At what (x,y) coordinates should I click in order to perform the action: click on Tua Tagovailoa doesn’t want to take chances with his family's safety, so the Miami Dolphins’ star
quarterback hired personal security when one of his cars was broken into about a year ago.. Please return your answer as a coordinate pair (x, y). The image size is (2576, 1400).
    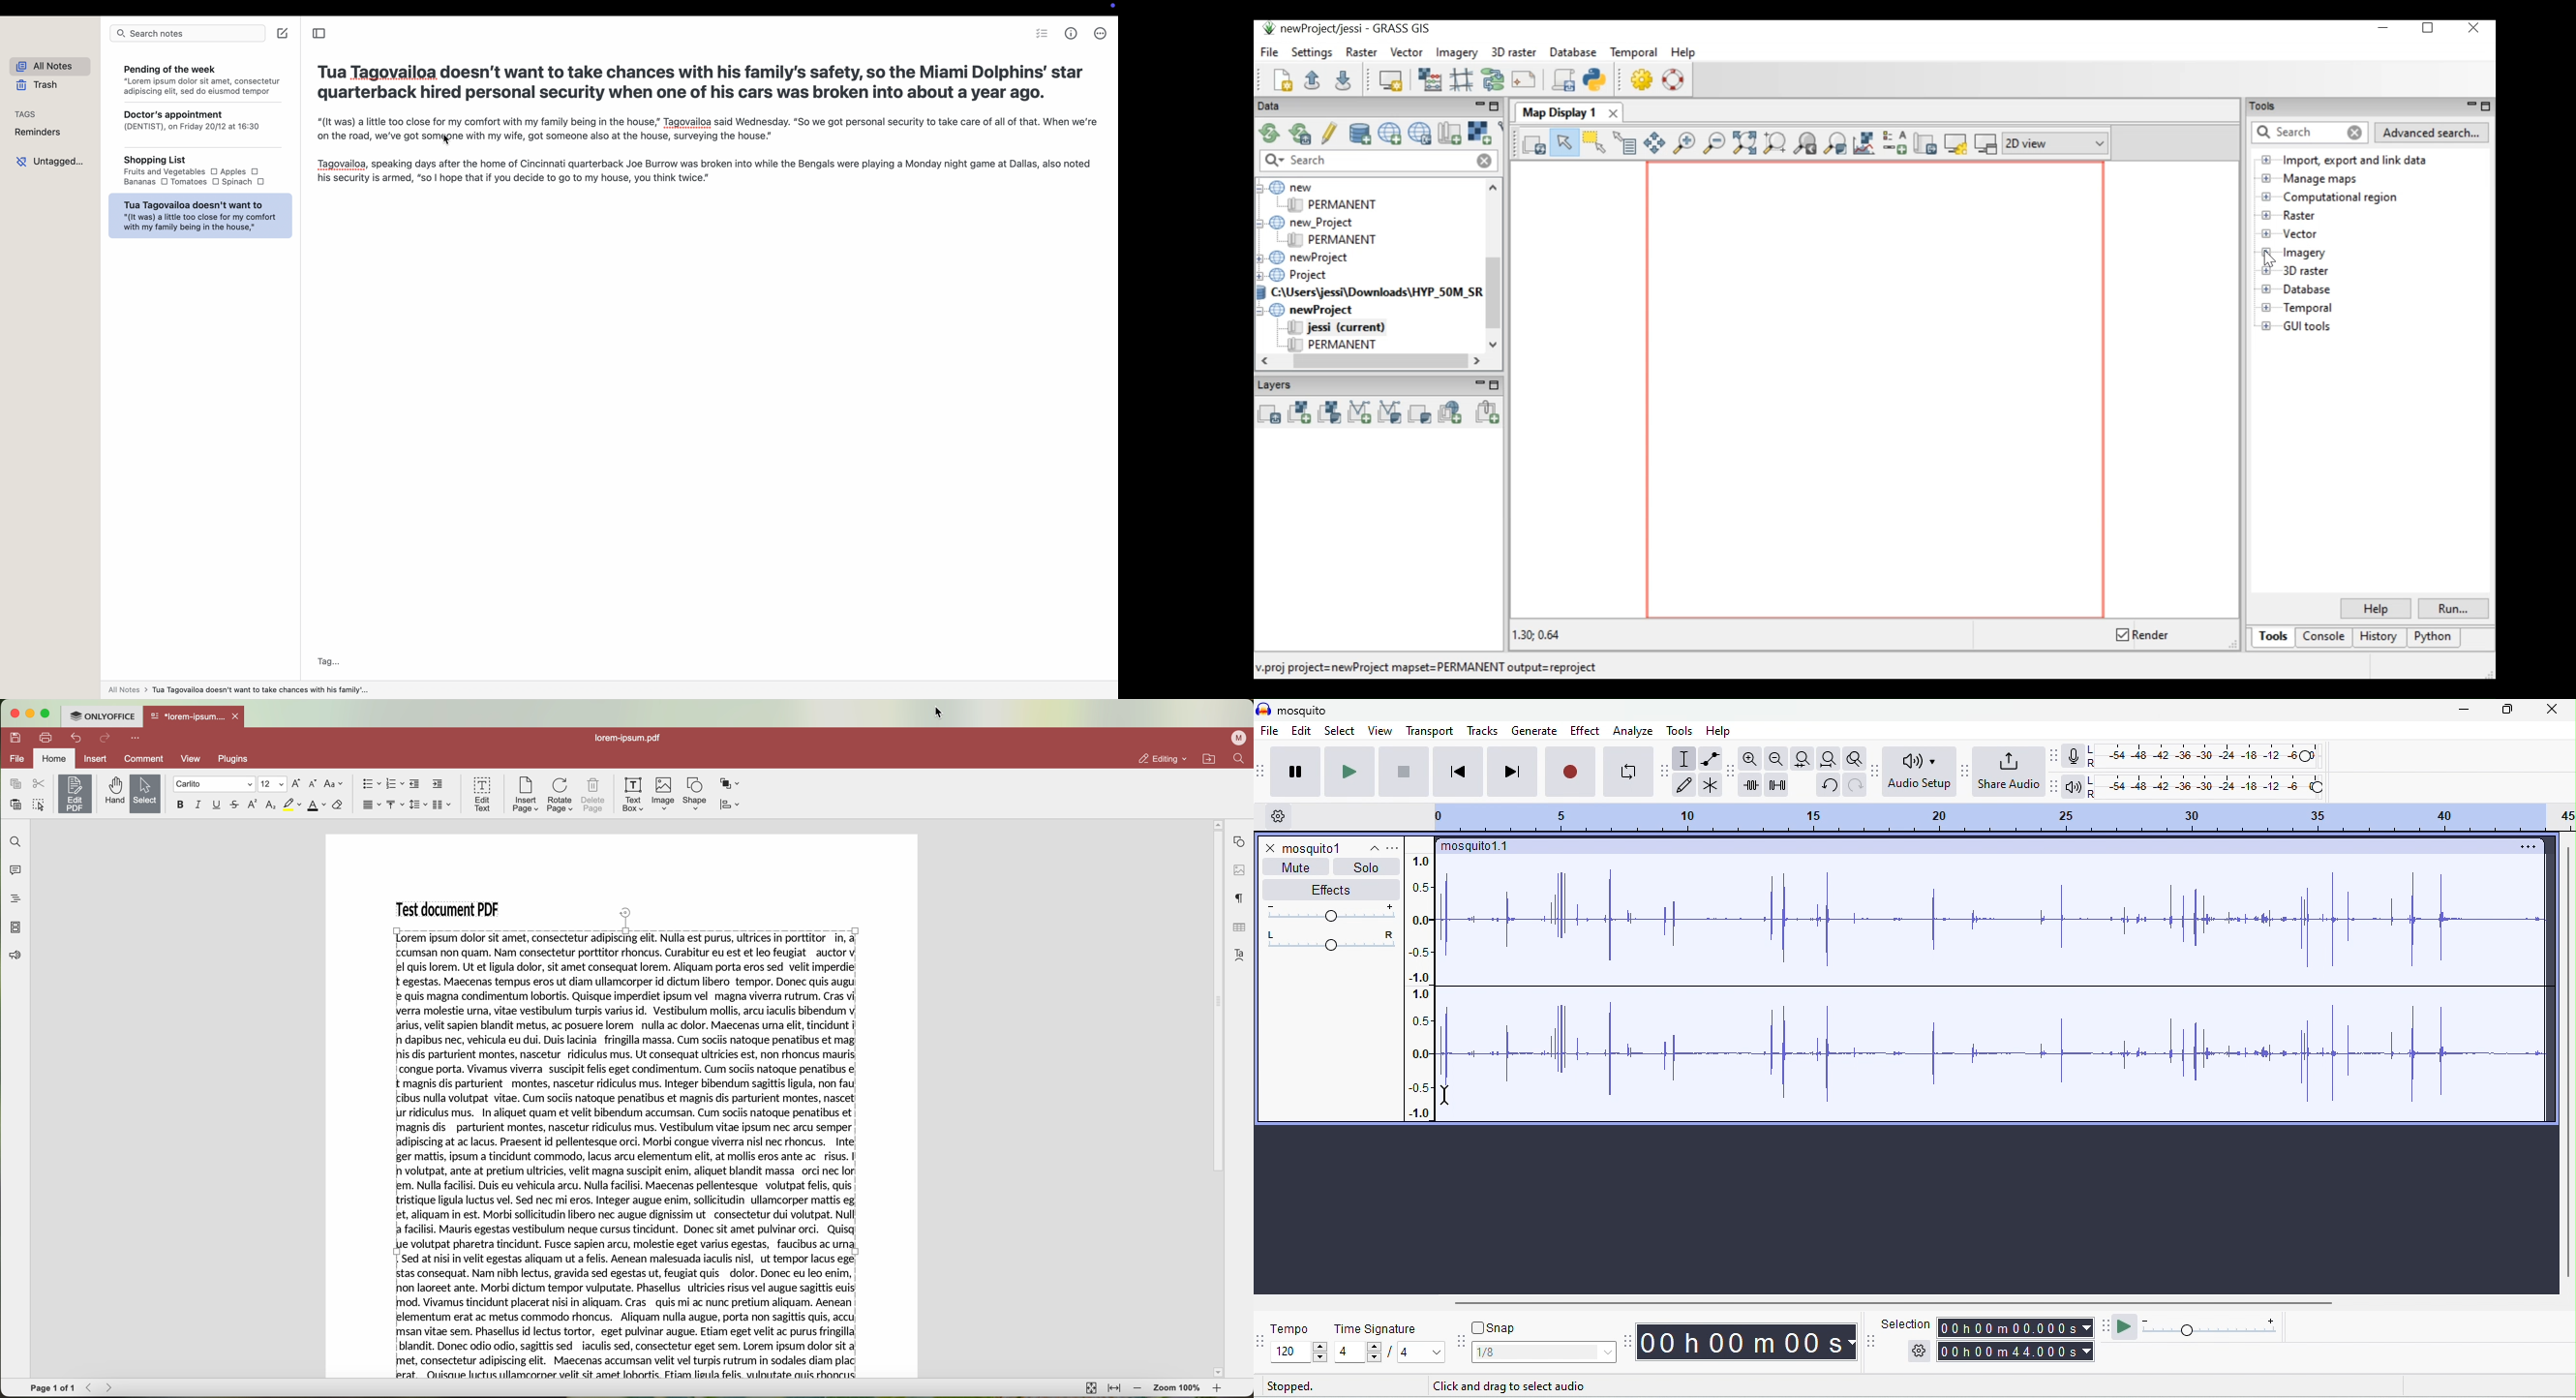
    Looking at the image, I should click on (703, 81).